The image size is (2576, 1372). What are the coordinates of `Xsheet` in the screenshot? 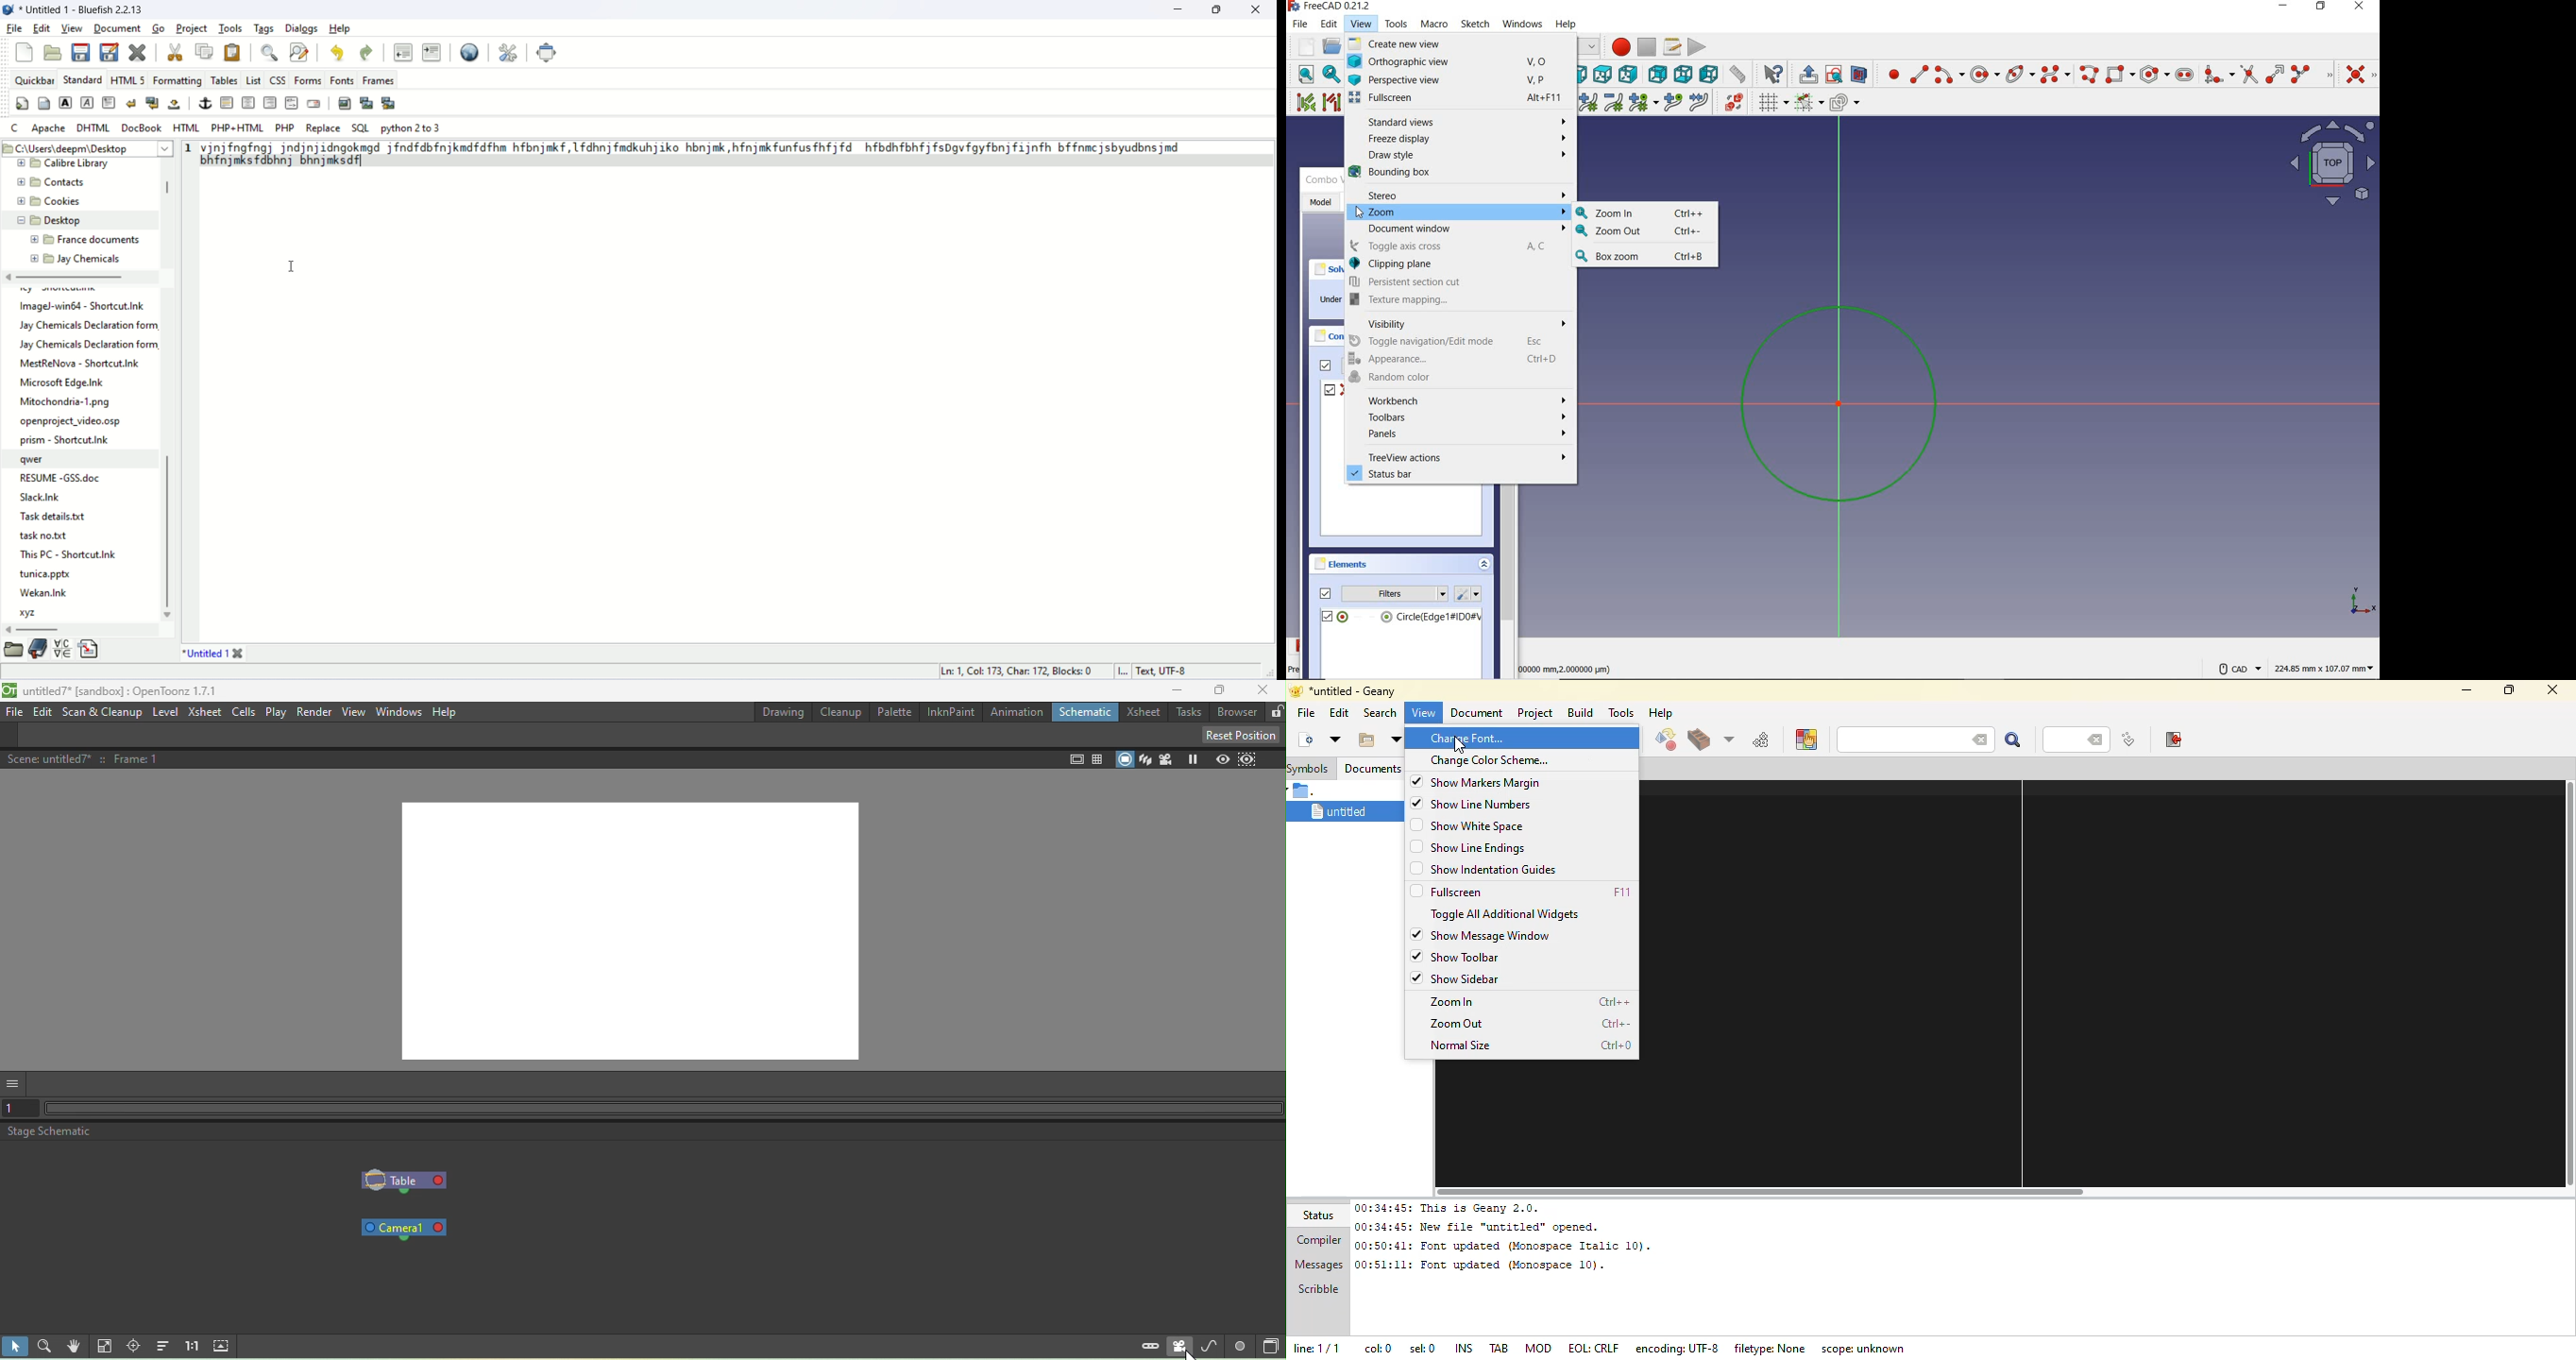 It's located at (1145, 712).